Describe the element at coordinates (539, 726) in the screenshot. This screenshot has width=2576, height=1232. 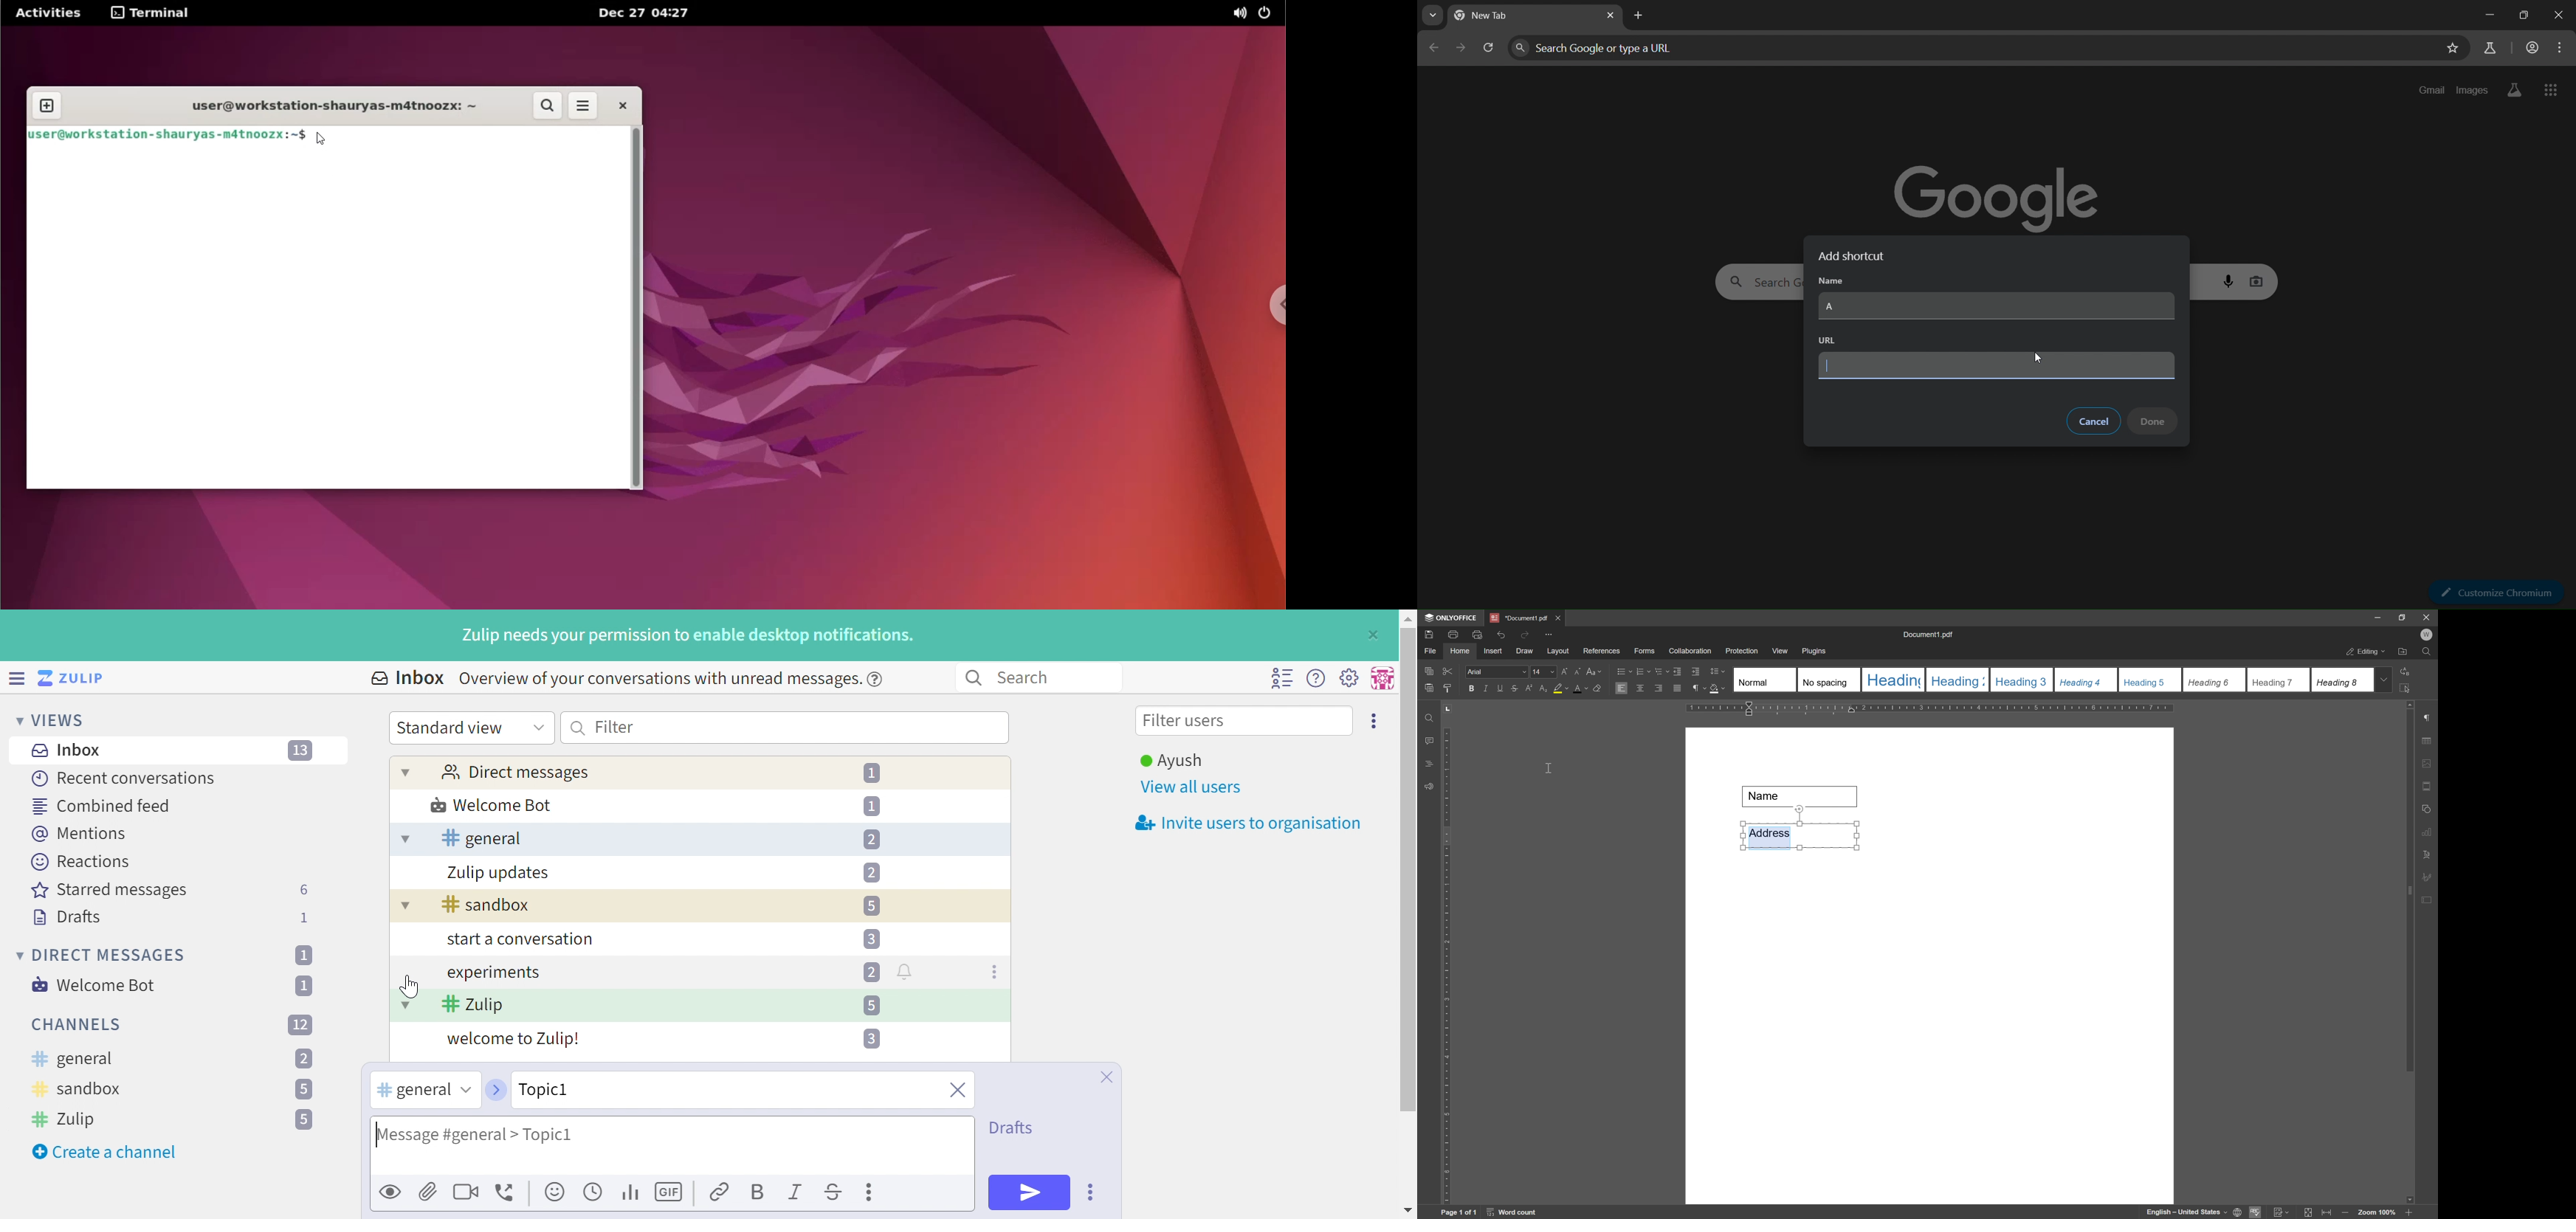
I see `Drop Down` at that location.